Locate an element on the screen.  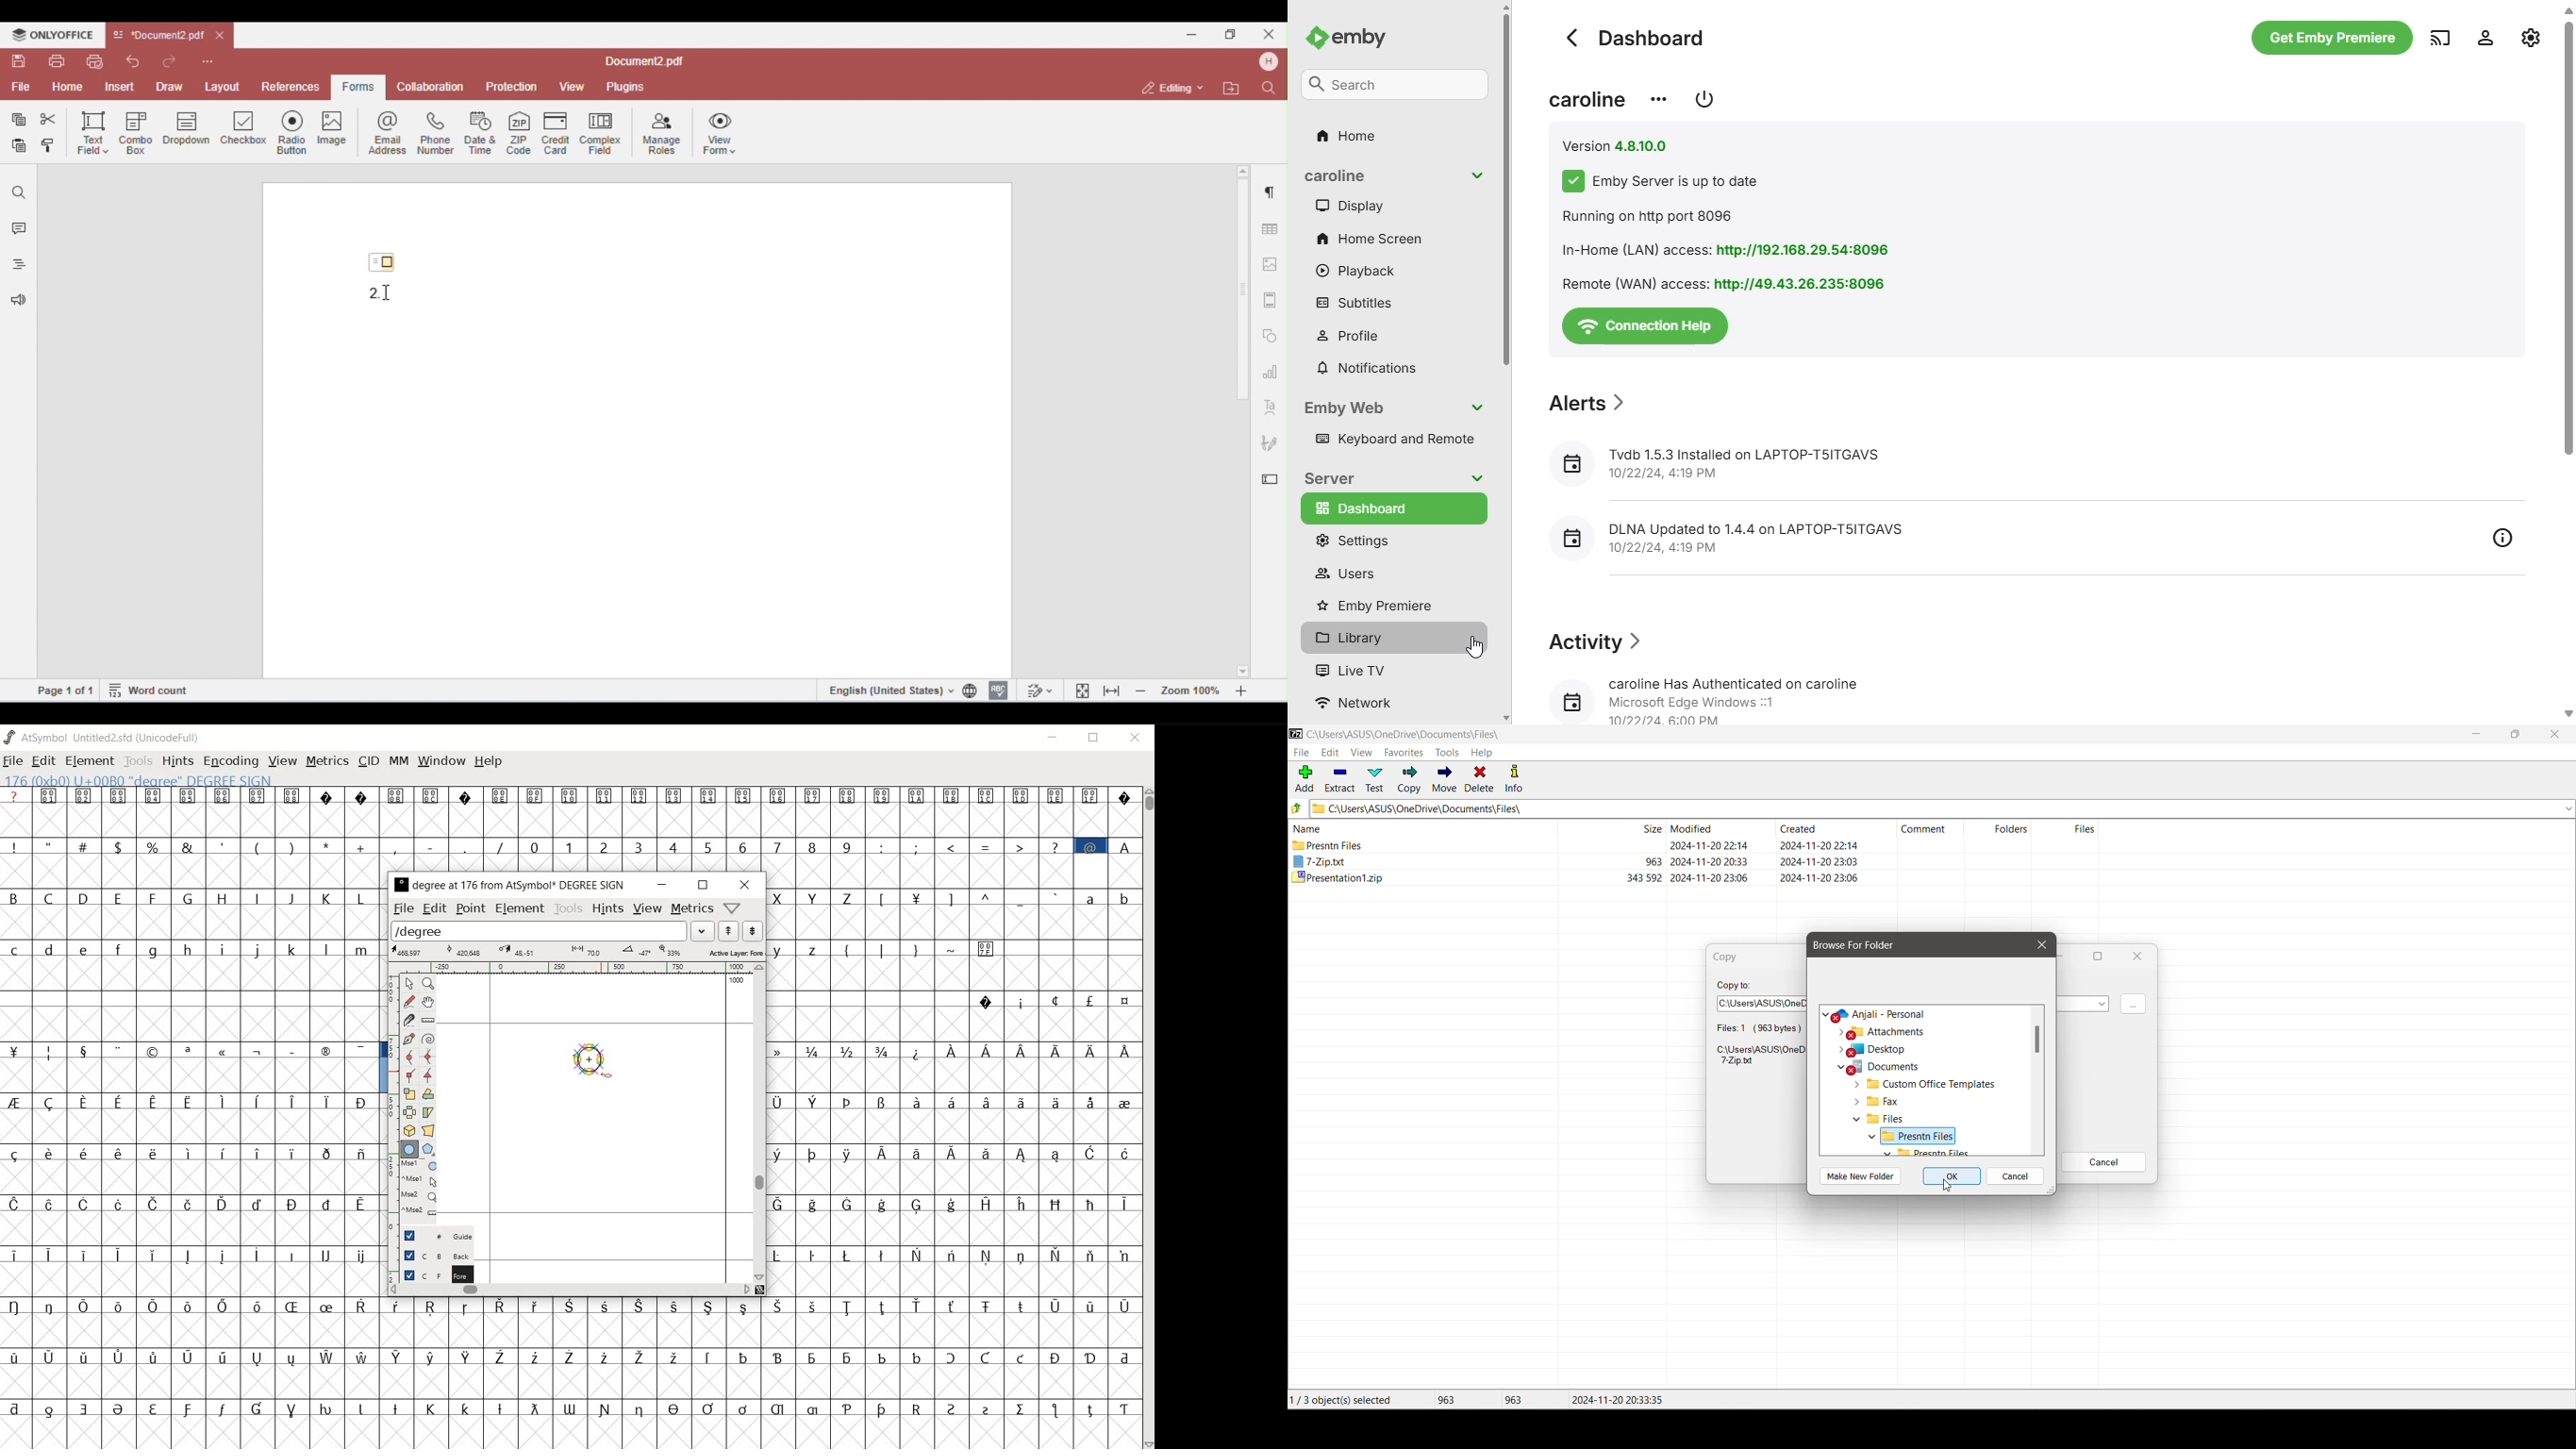
draw a freehand curve is located at coordinates (409, 1001).